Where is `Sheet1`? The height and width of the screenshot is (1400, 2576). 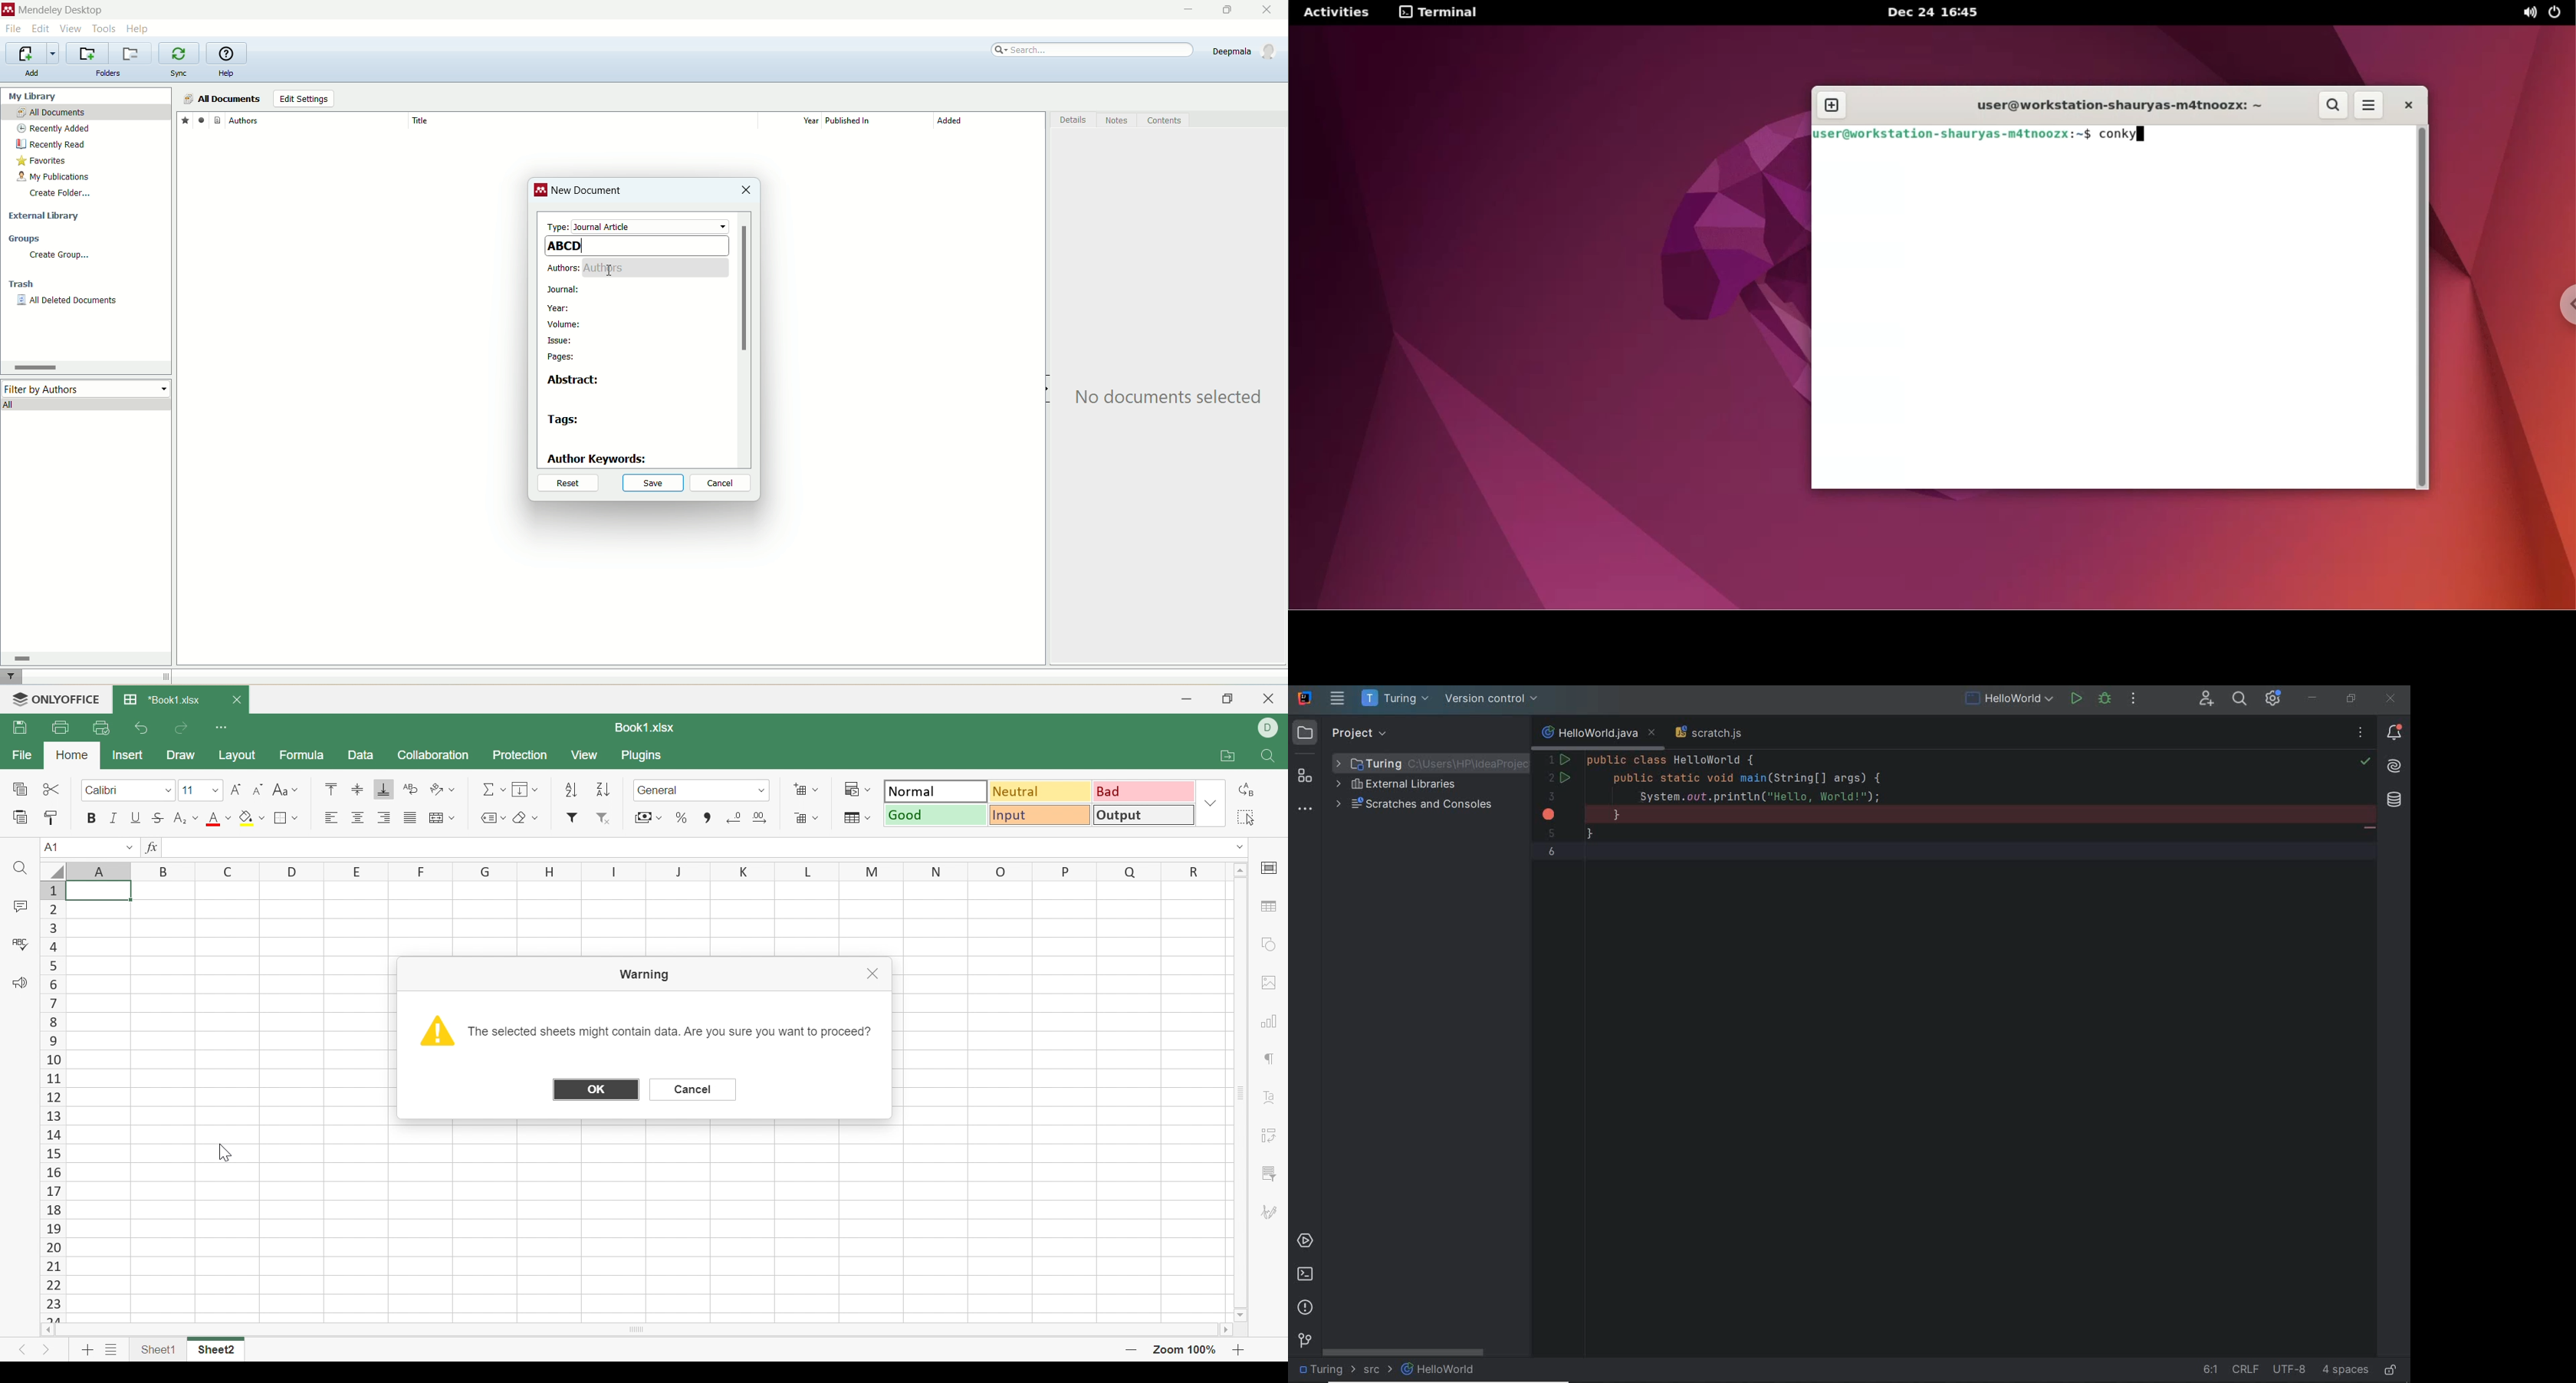 Sheet1 is located at coordinates (158, 1347).